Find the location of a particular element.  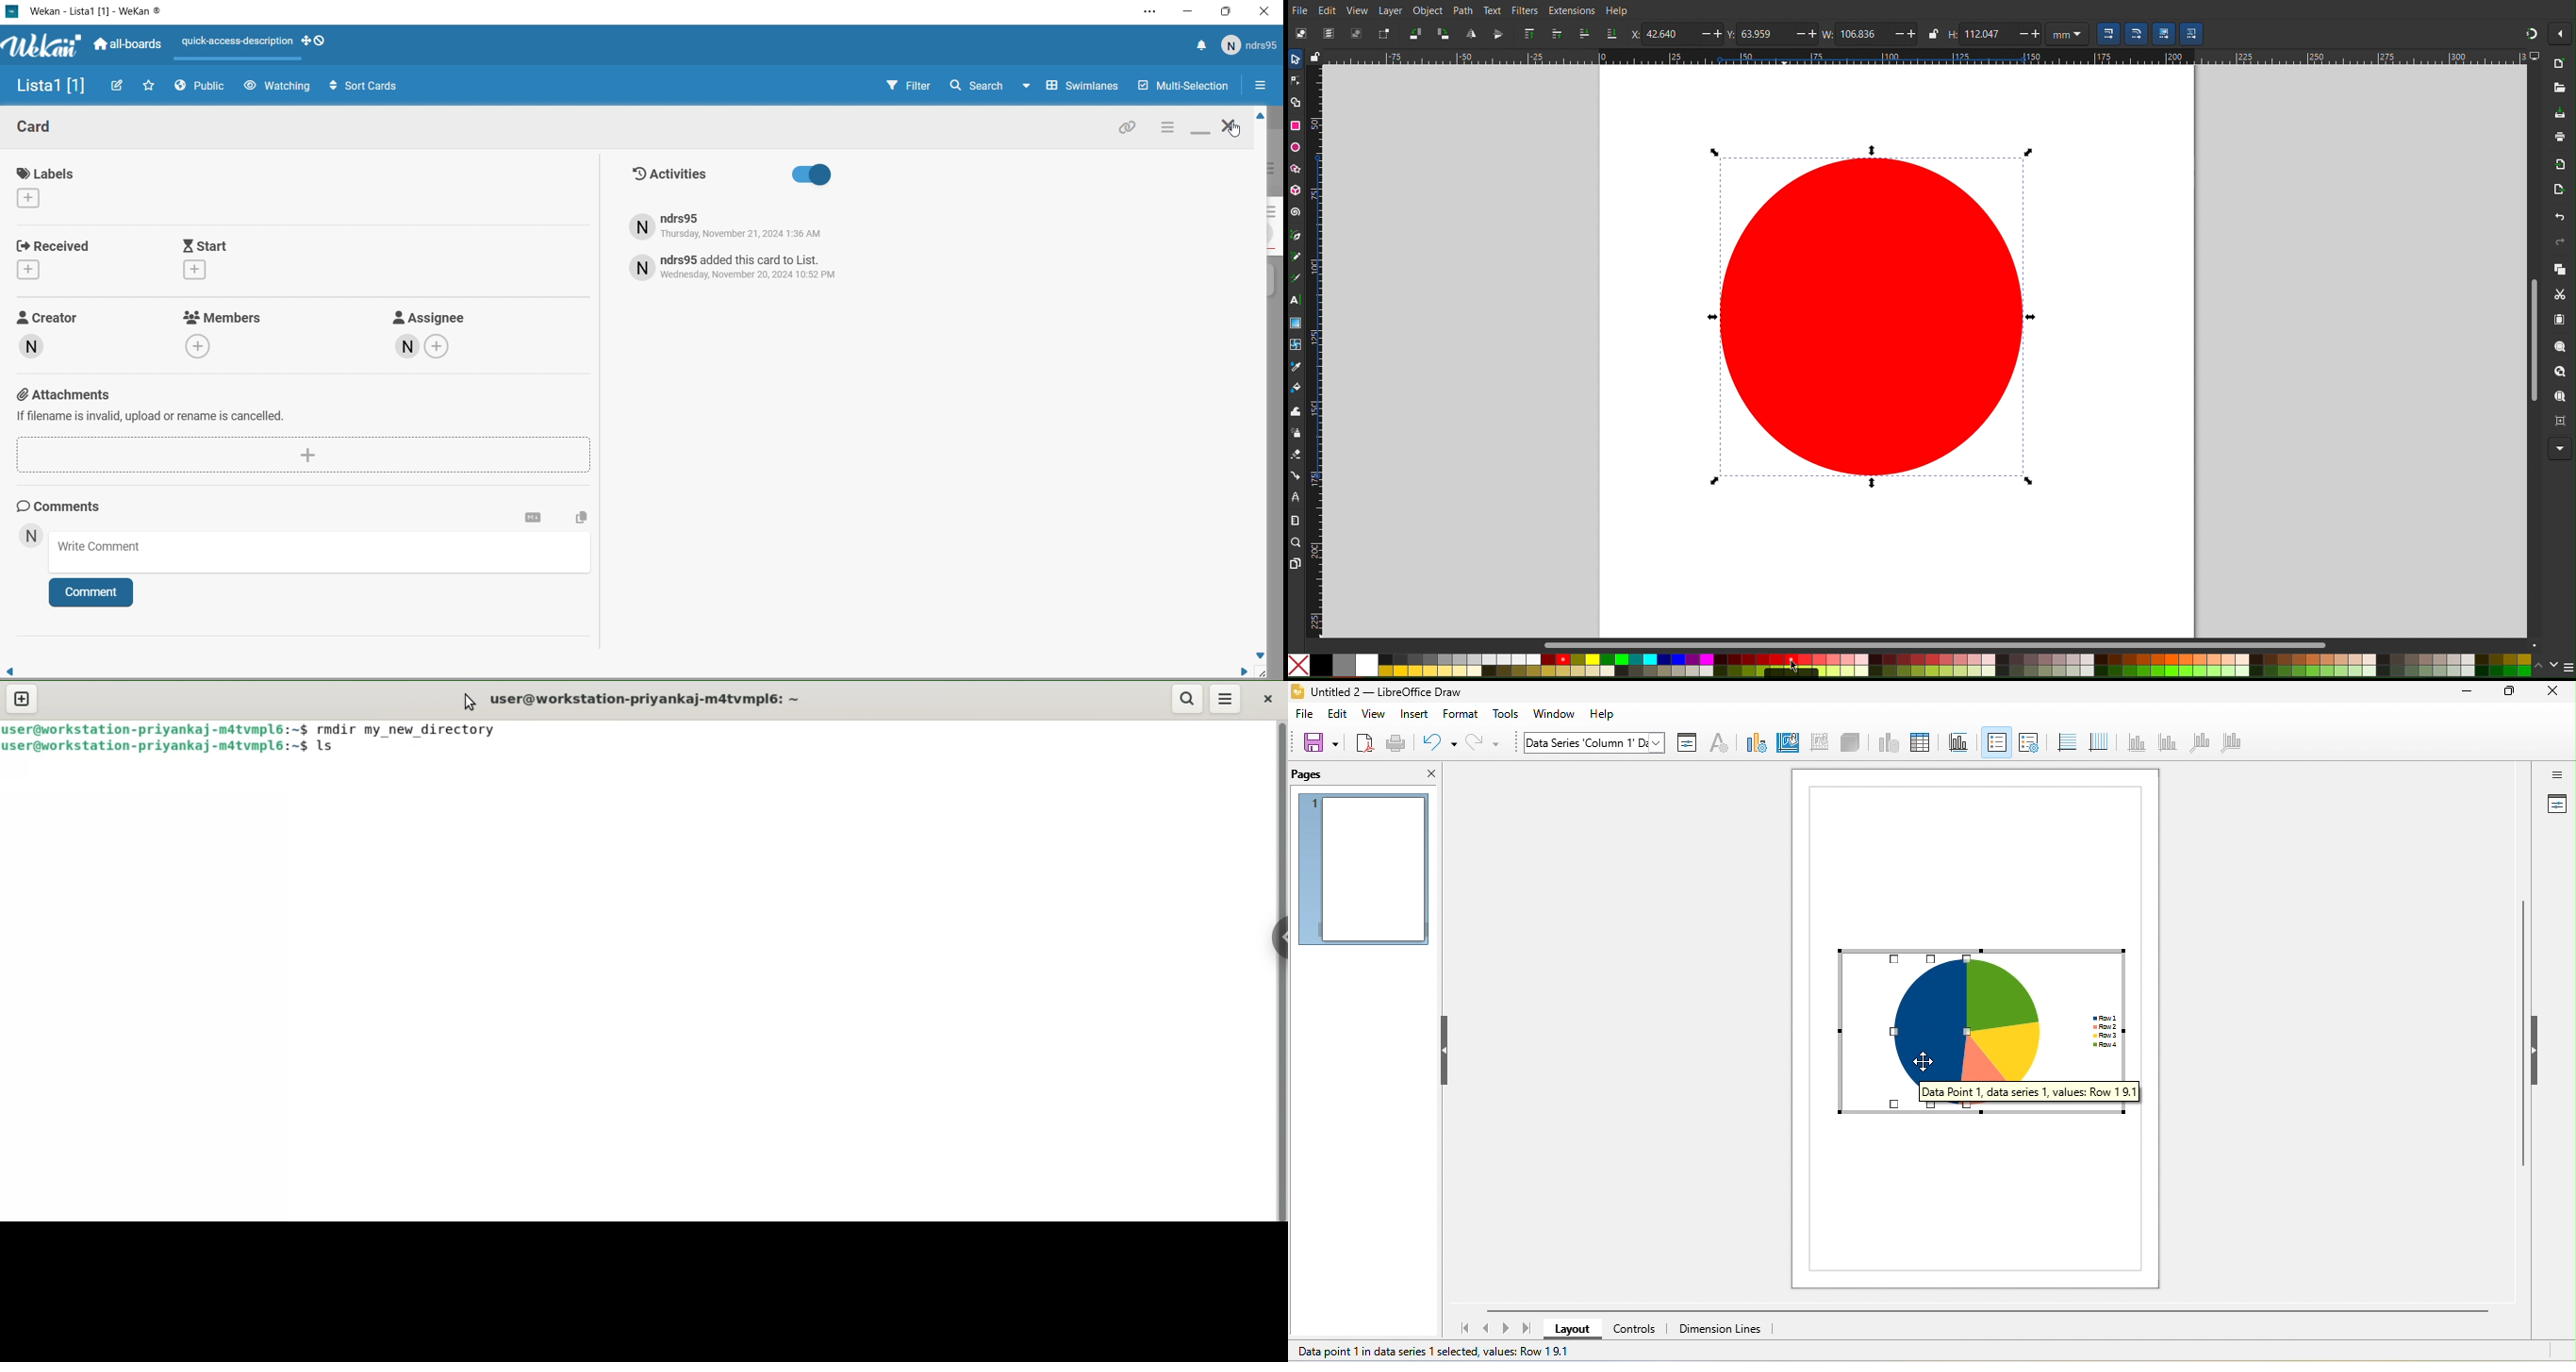

close is located at coordinates (2554, 692).